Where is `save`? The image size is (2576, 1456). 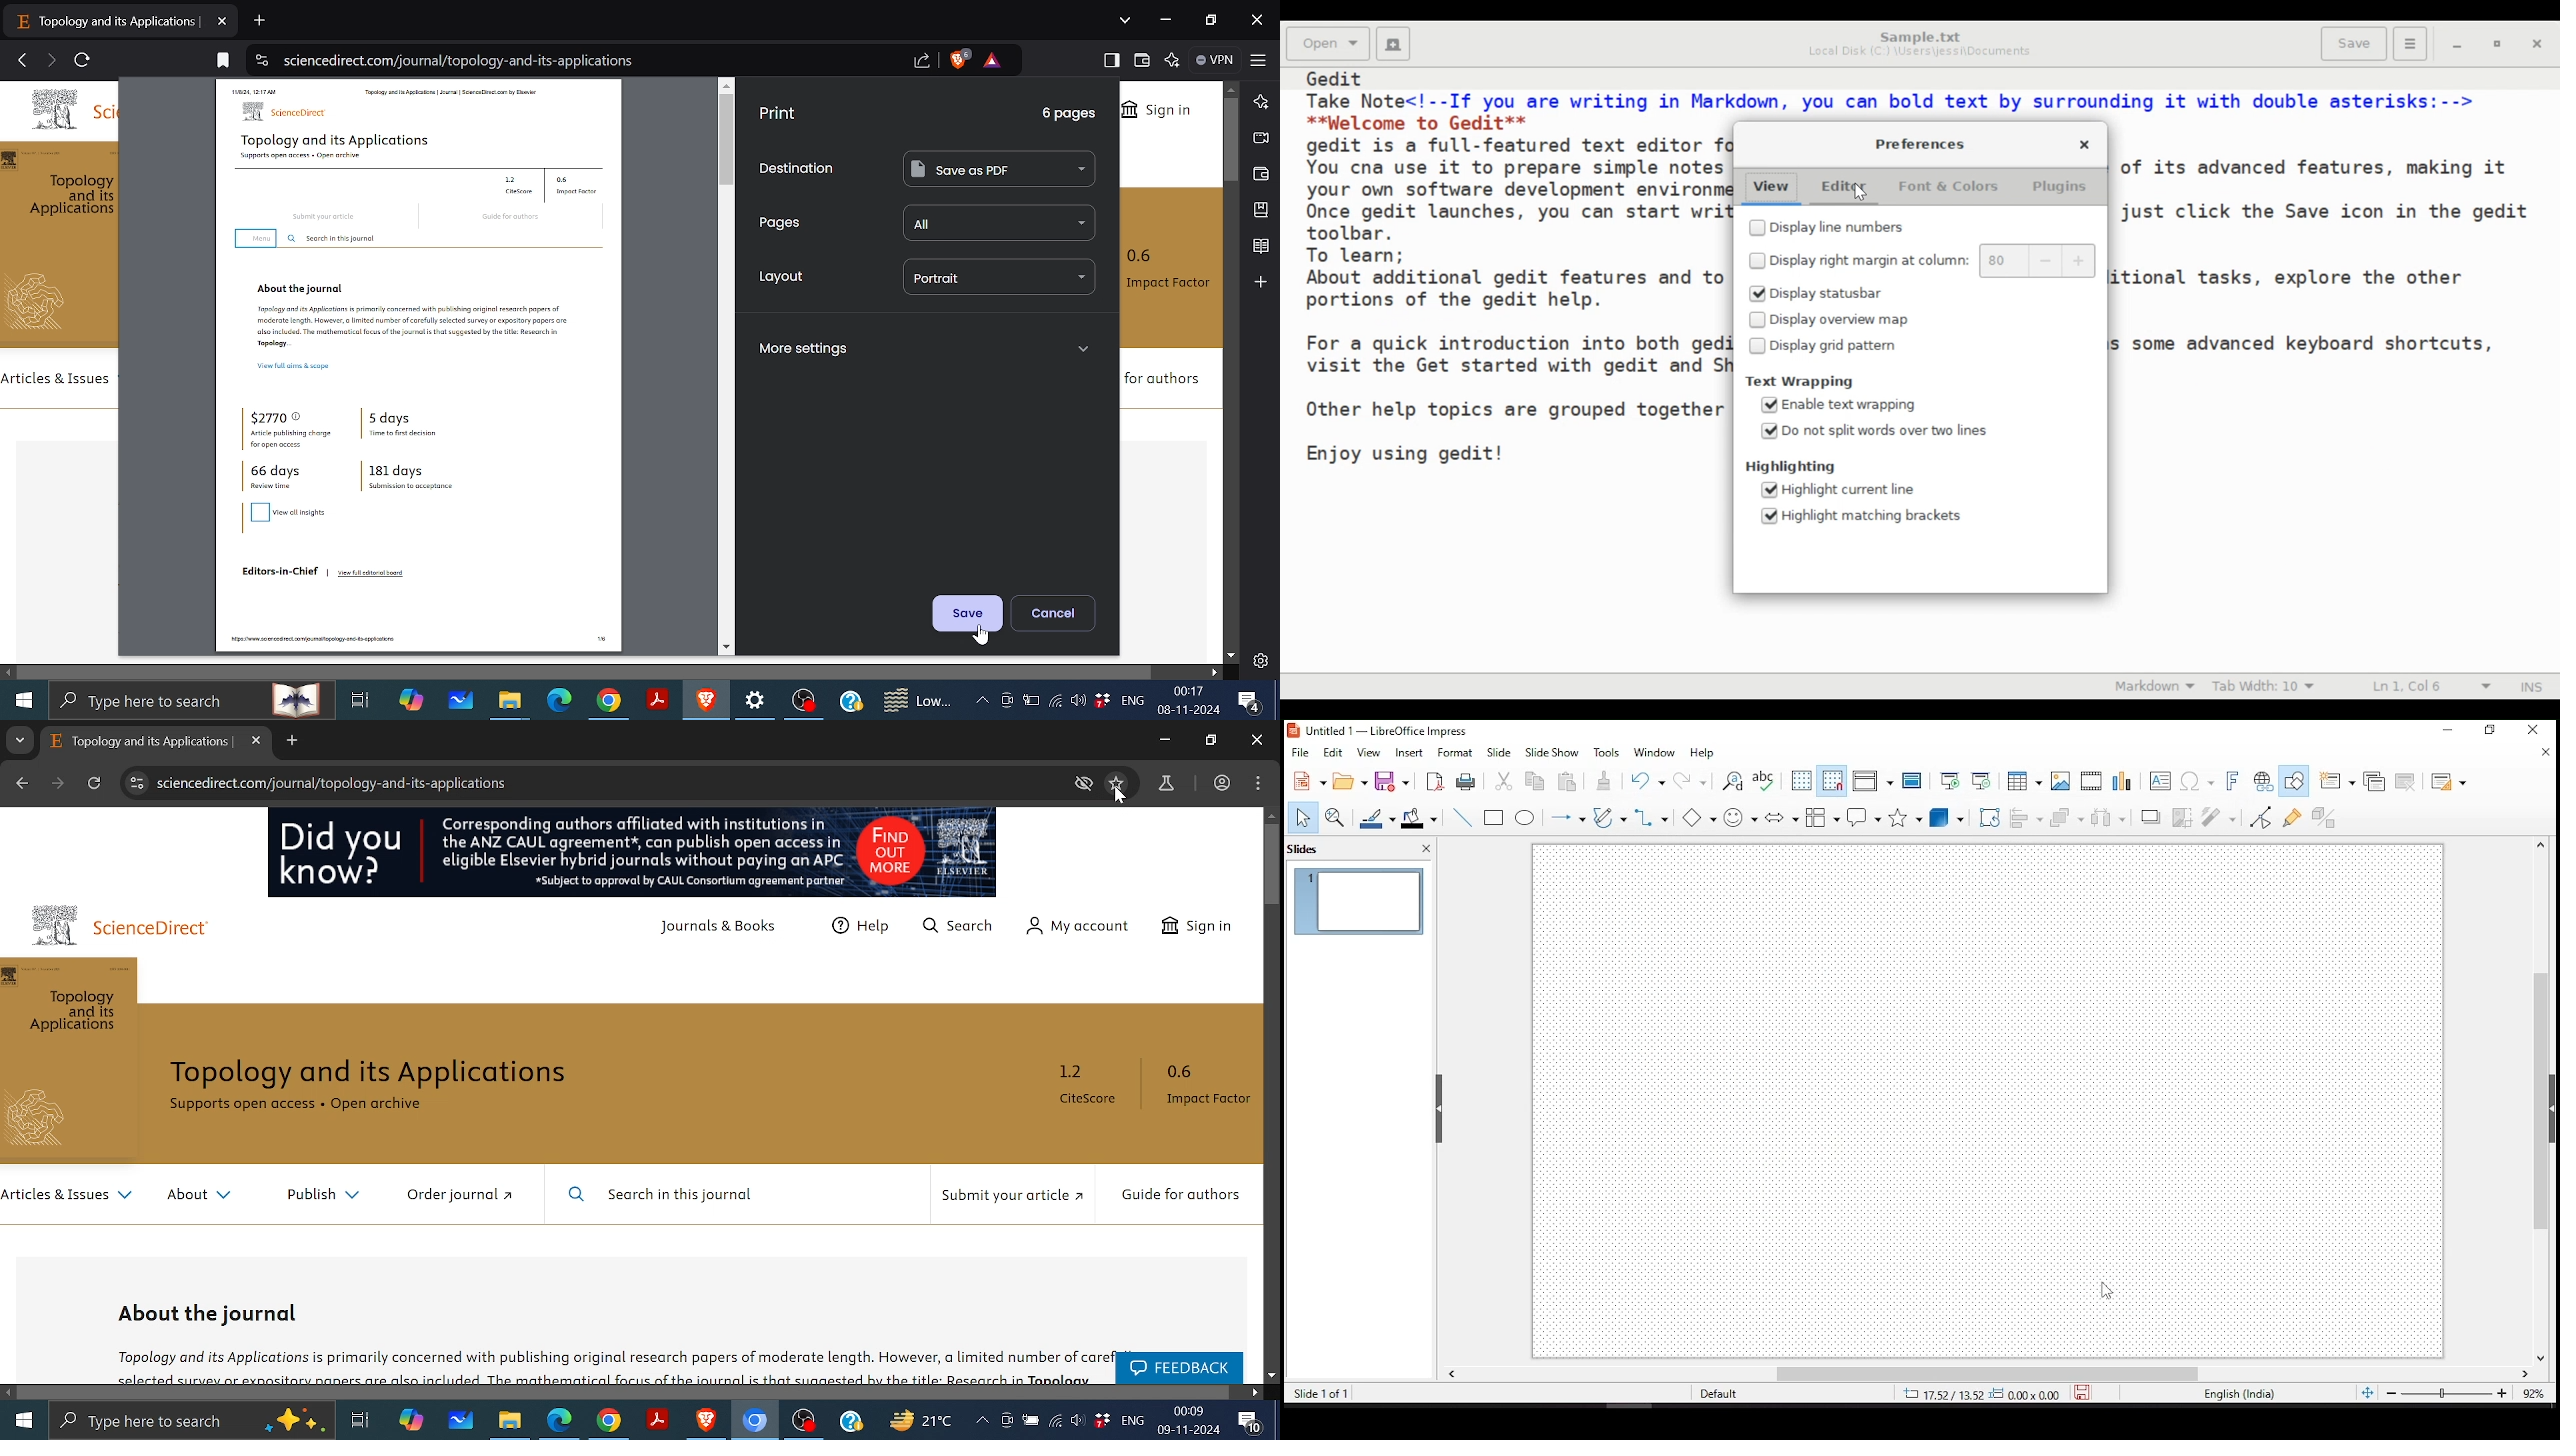
save is located at coordinates (1392, 783).